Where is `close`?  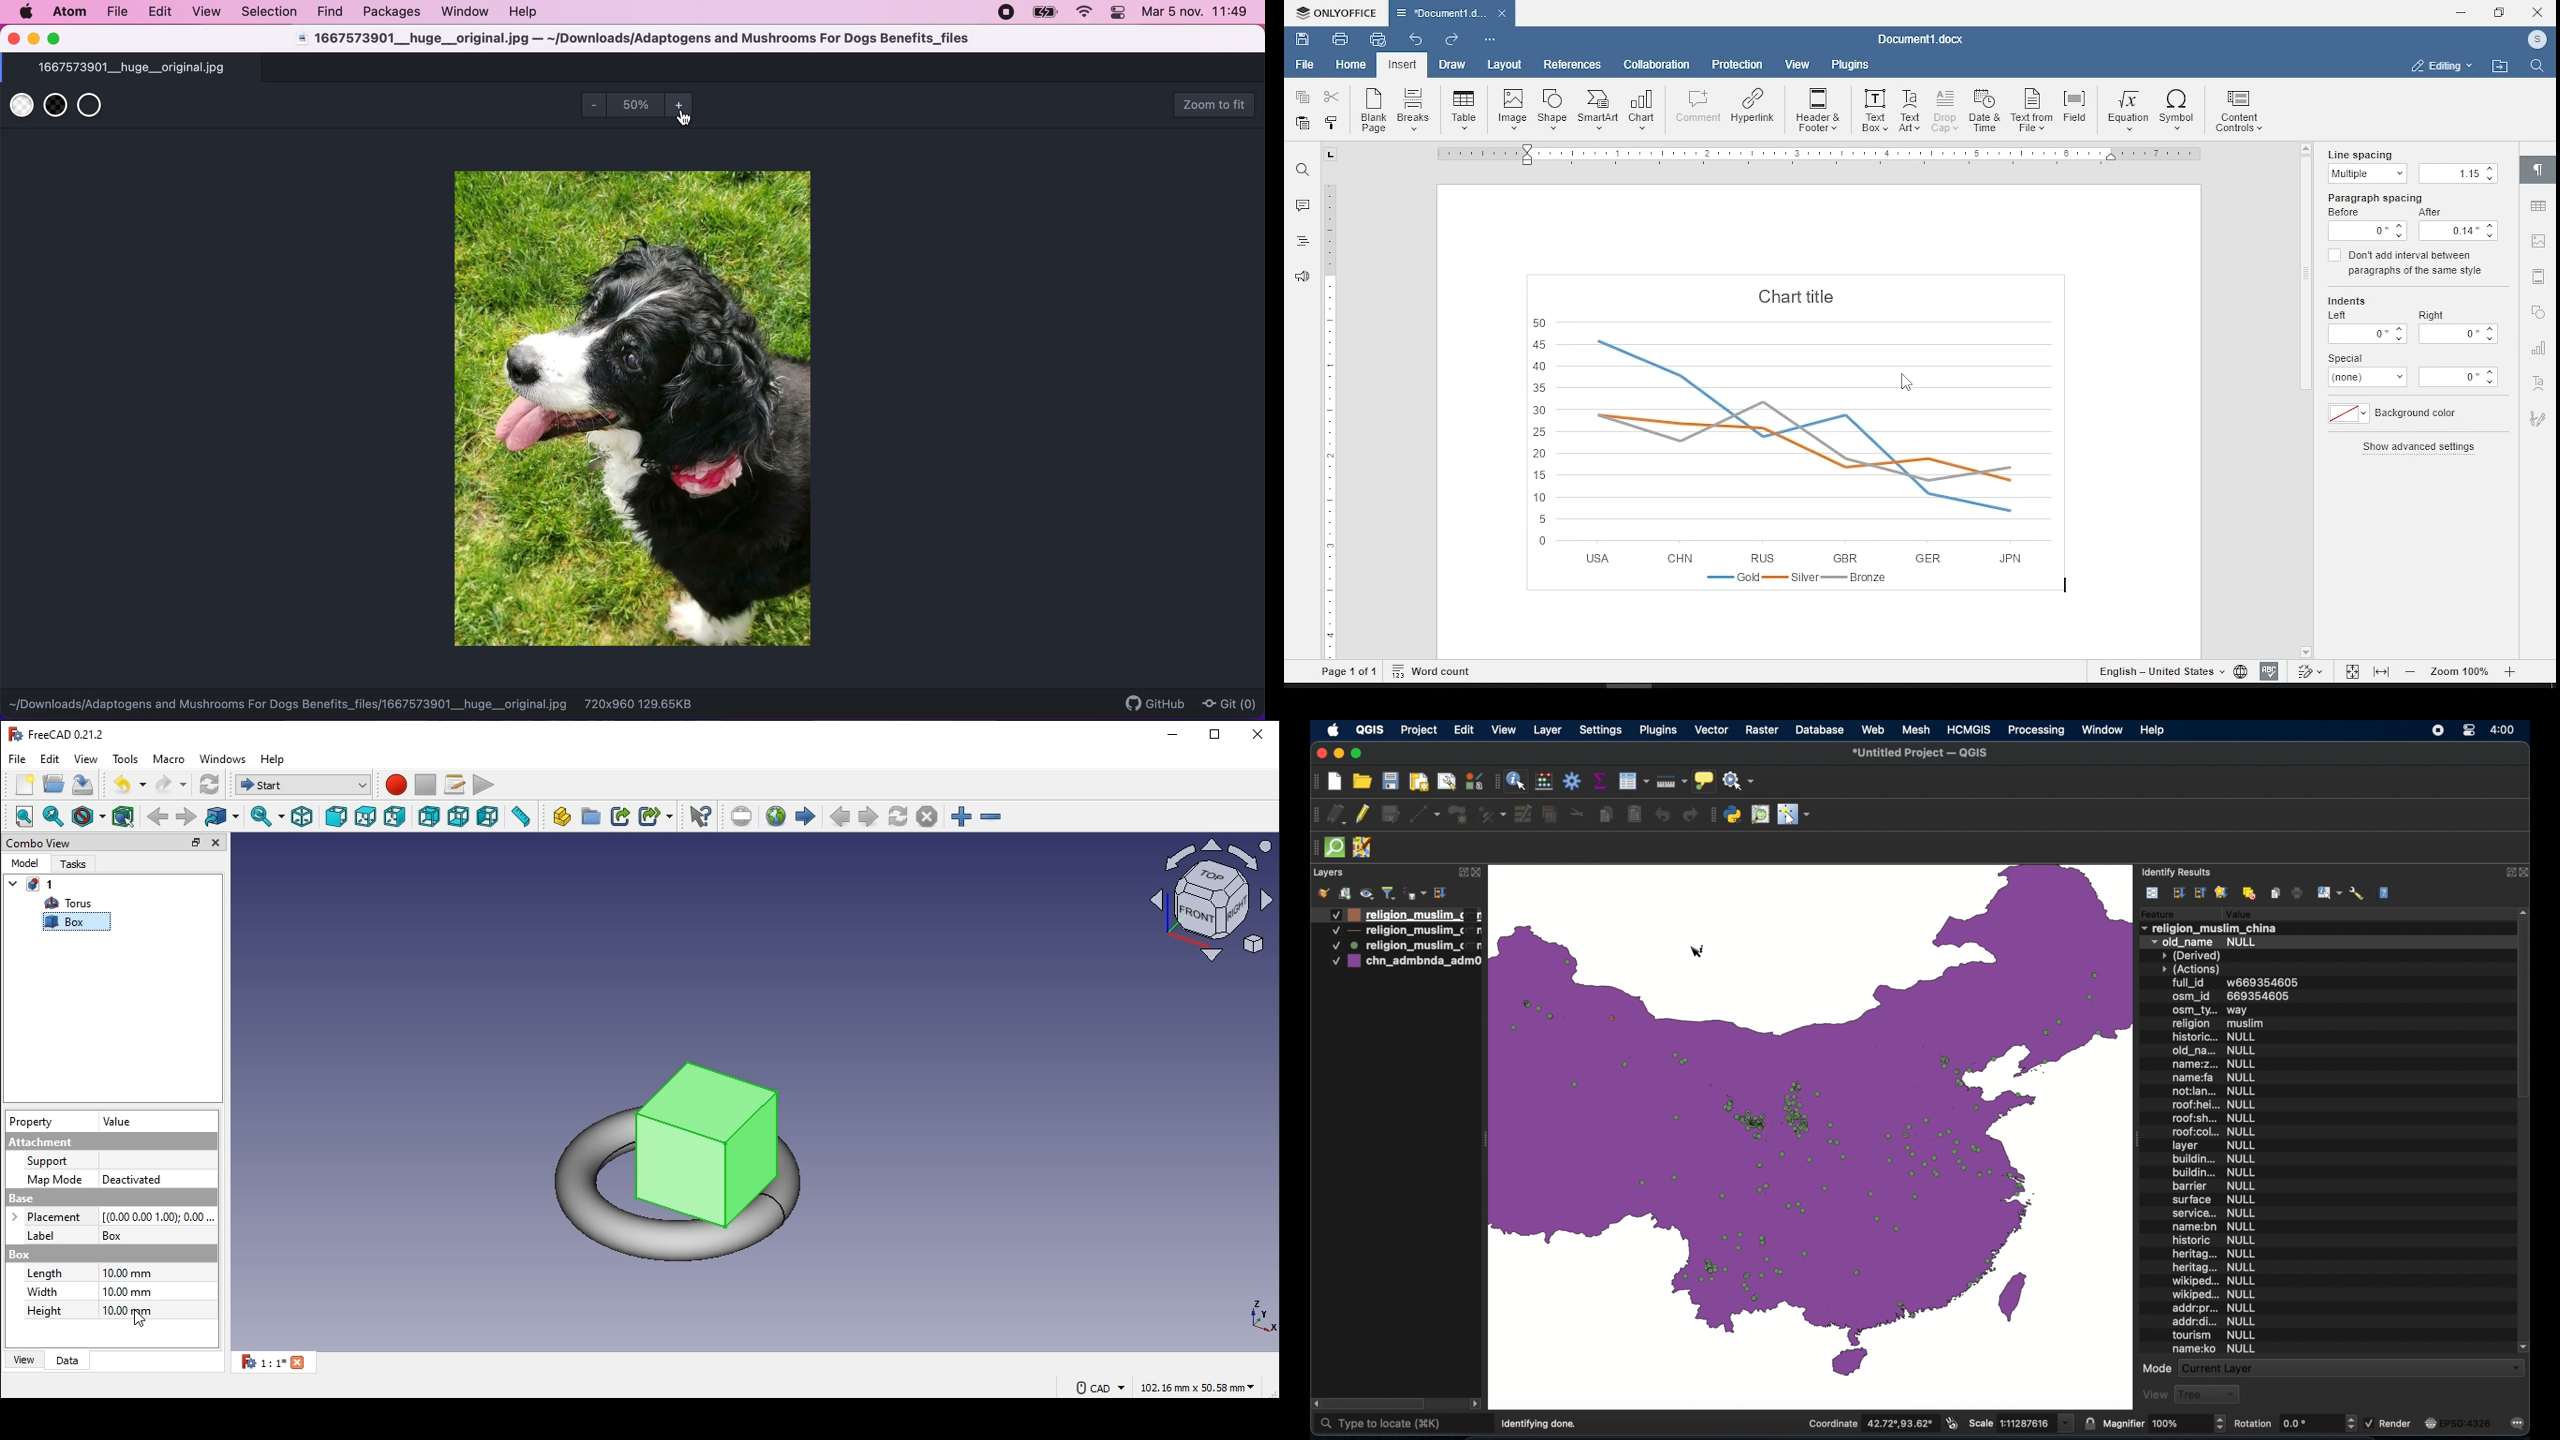 close is located at coordinates (1258, 732).